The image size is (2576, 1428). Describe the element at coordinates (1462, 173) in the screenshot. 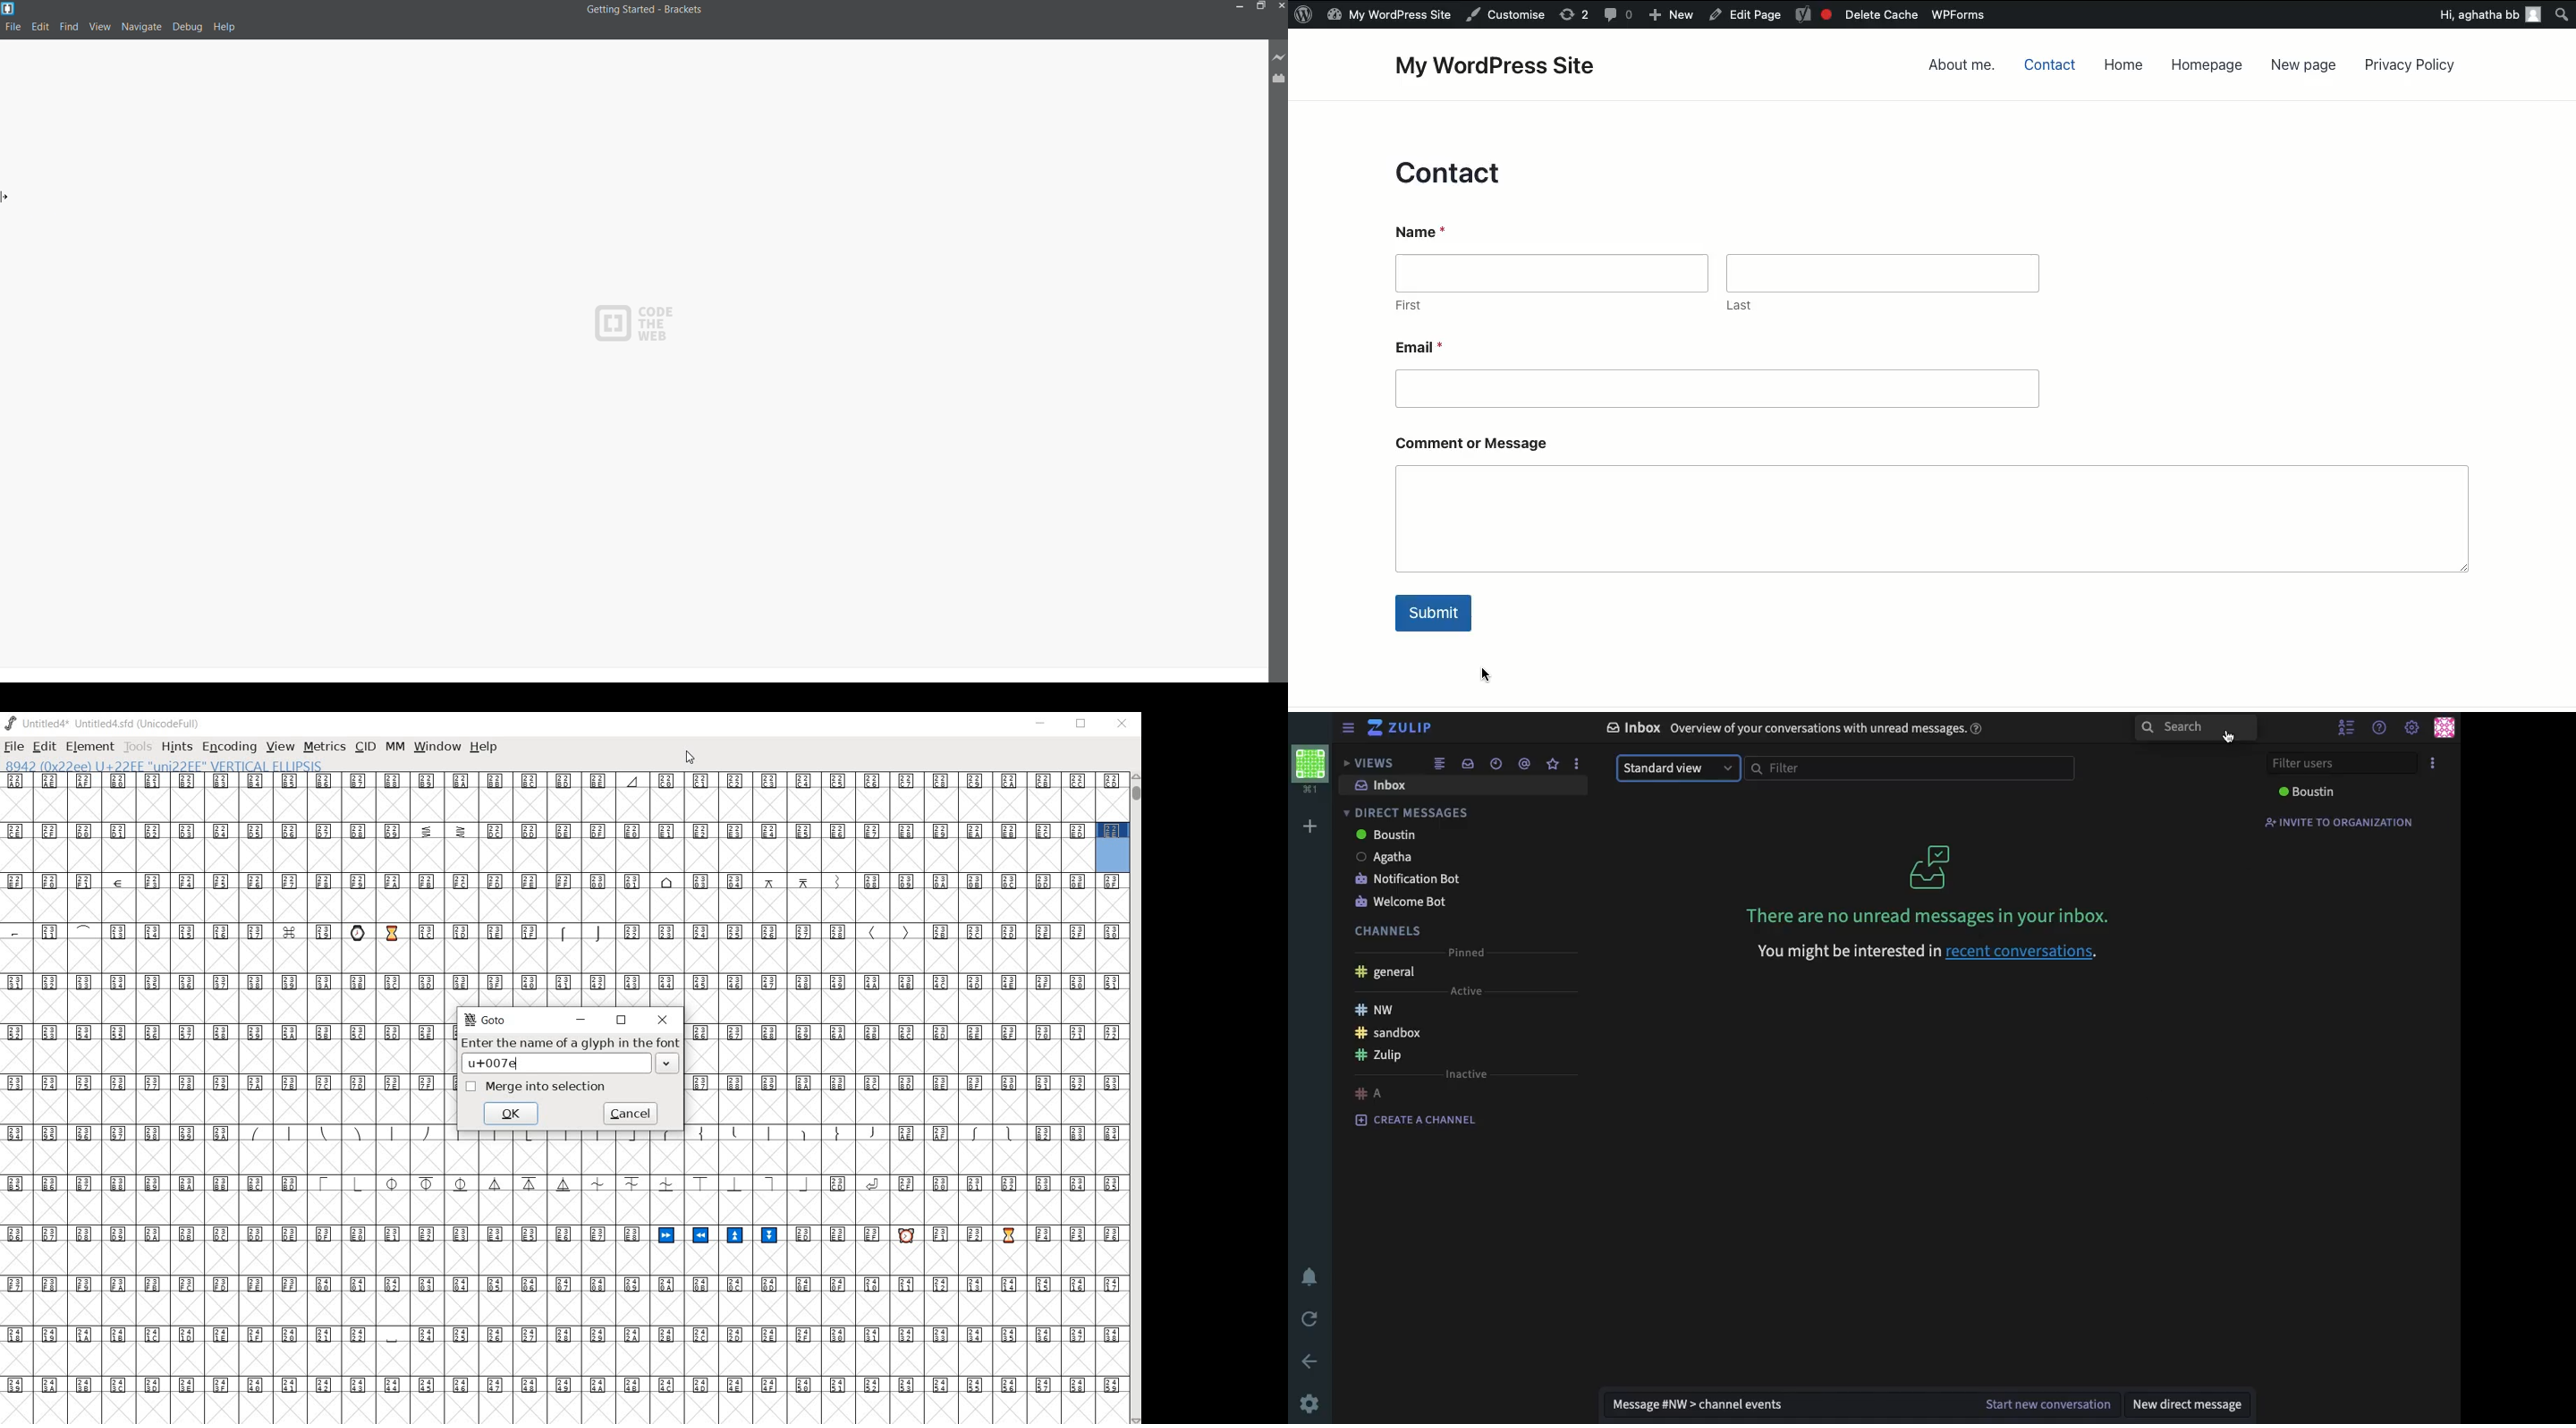

I see `Contact` at that location.